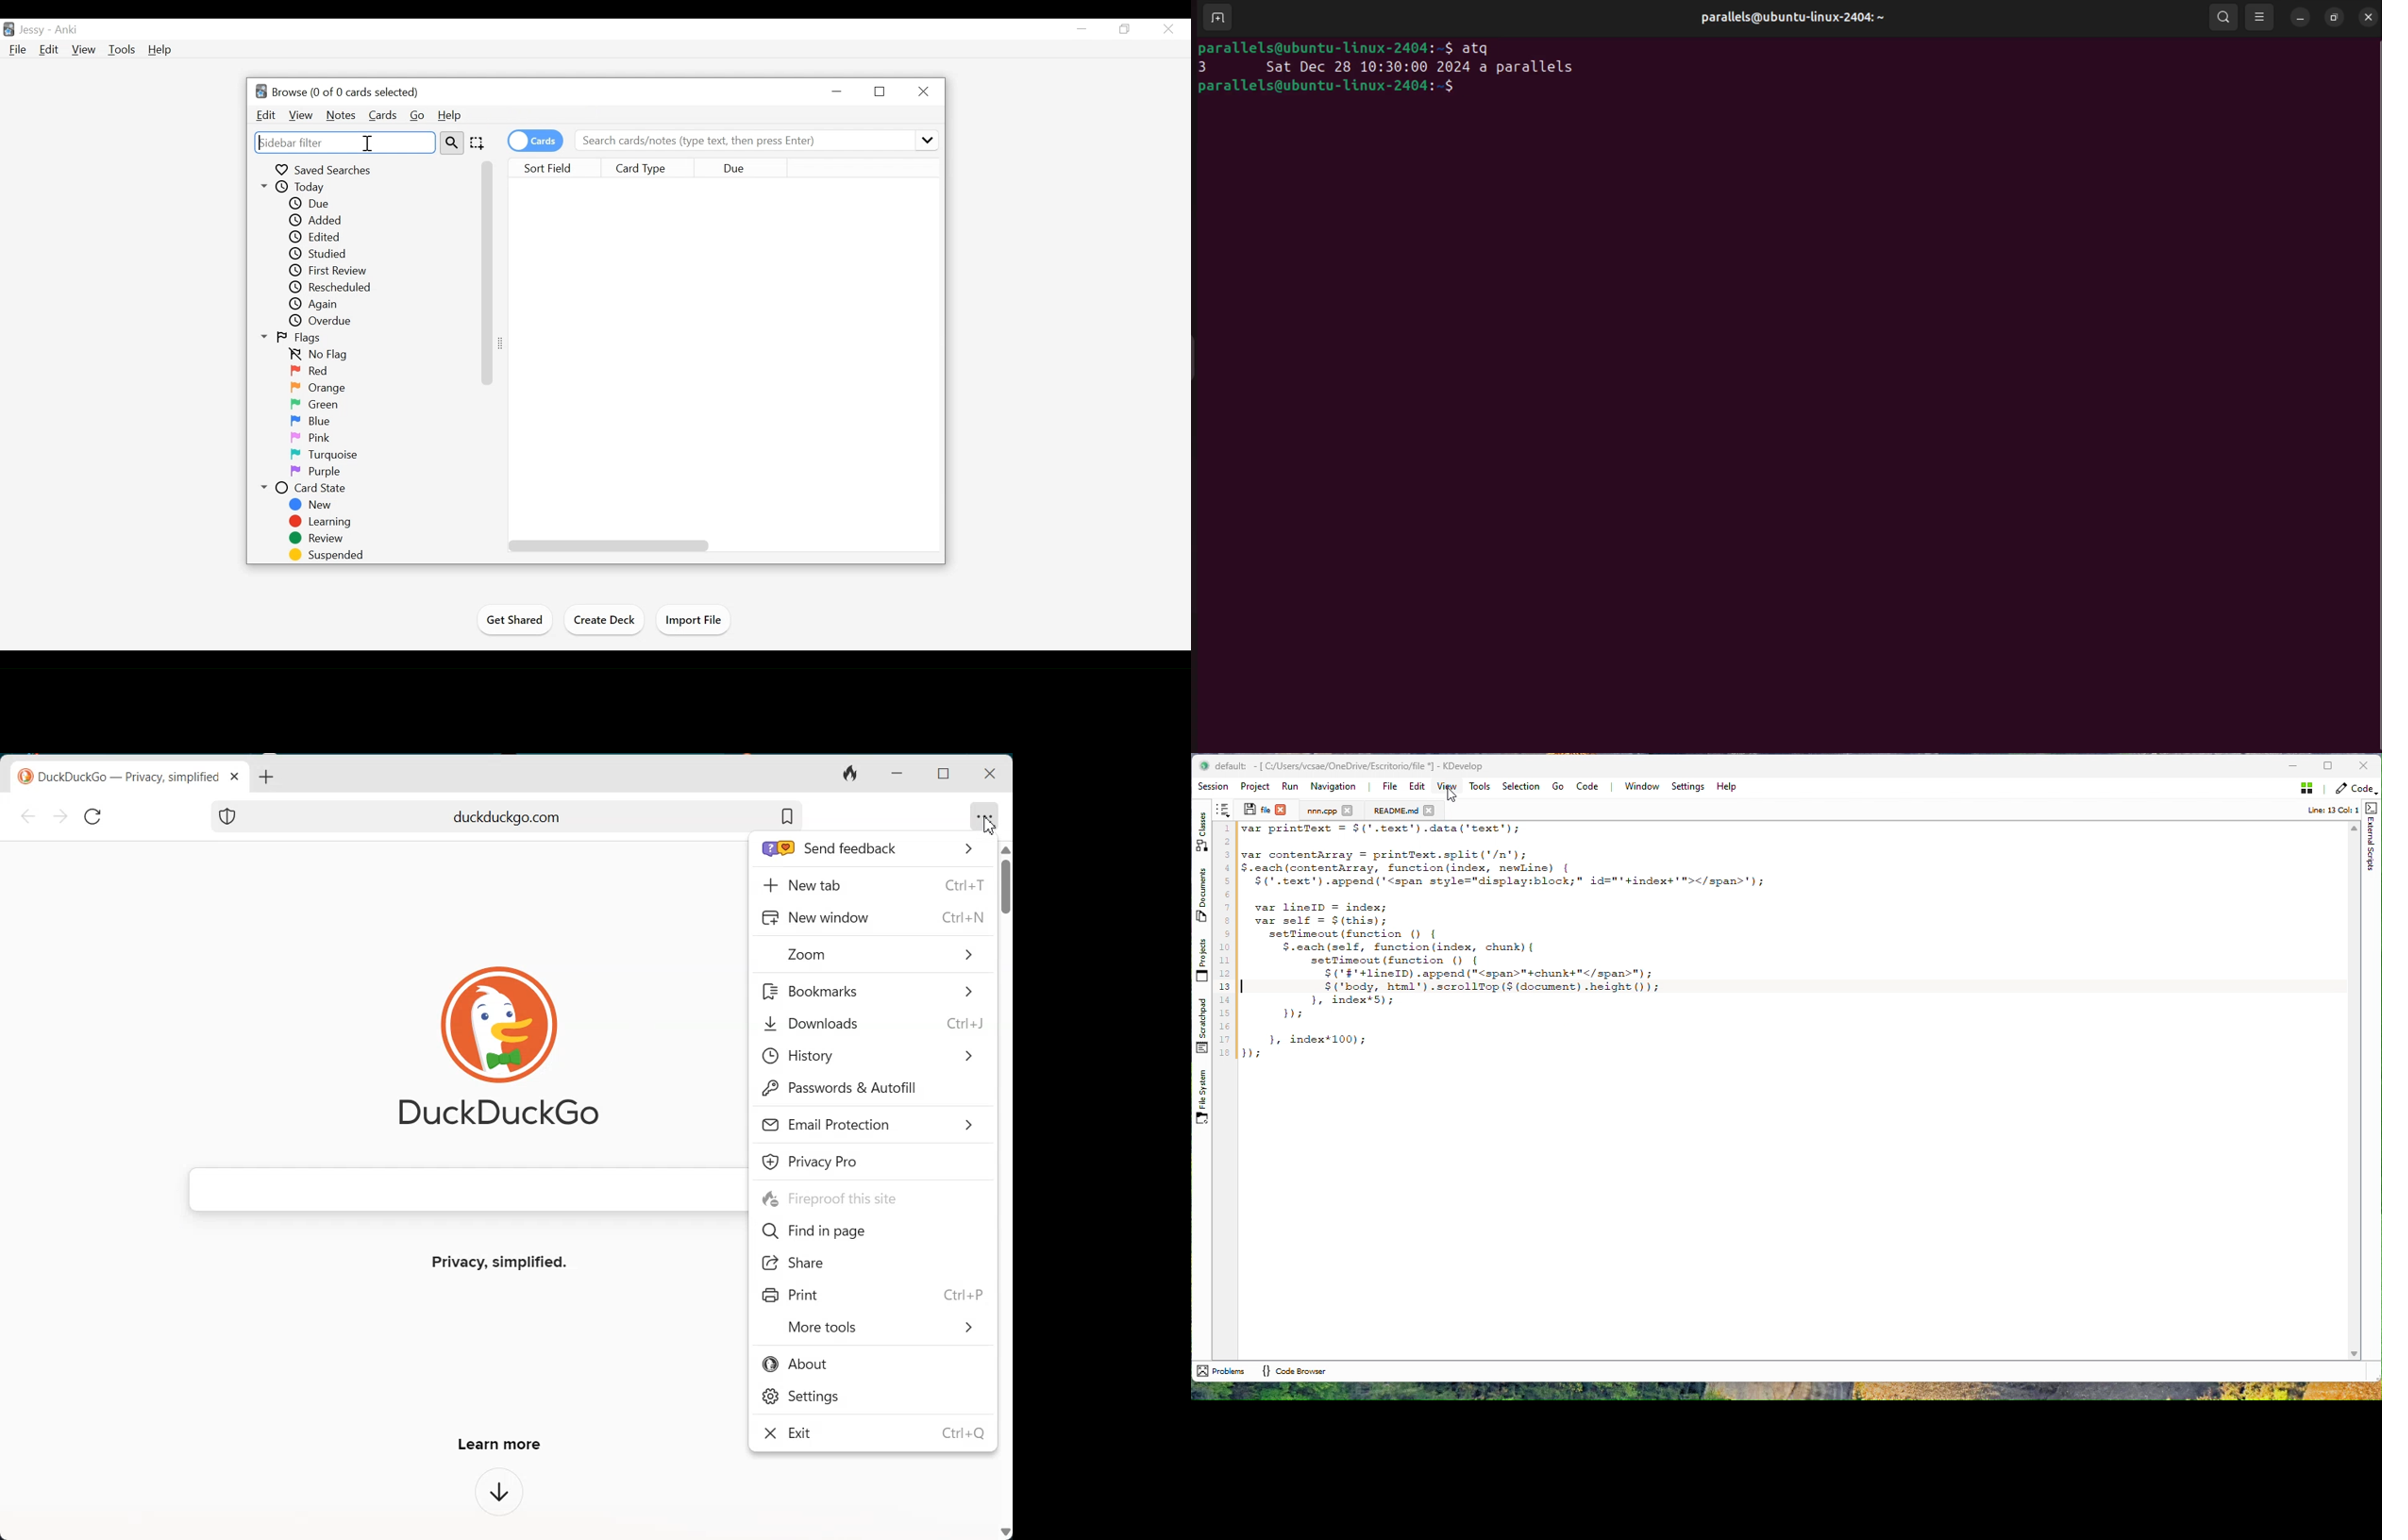  Describe the element at coordinates (329, 556) in the screenshot. I see `Suspended` at that location.